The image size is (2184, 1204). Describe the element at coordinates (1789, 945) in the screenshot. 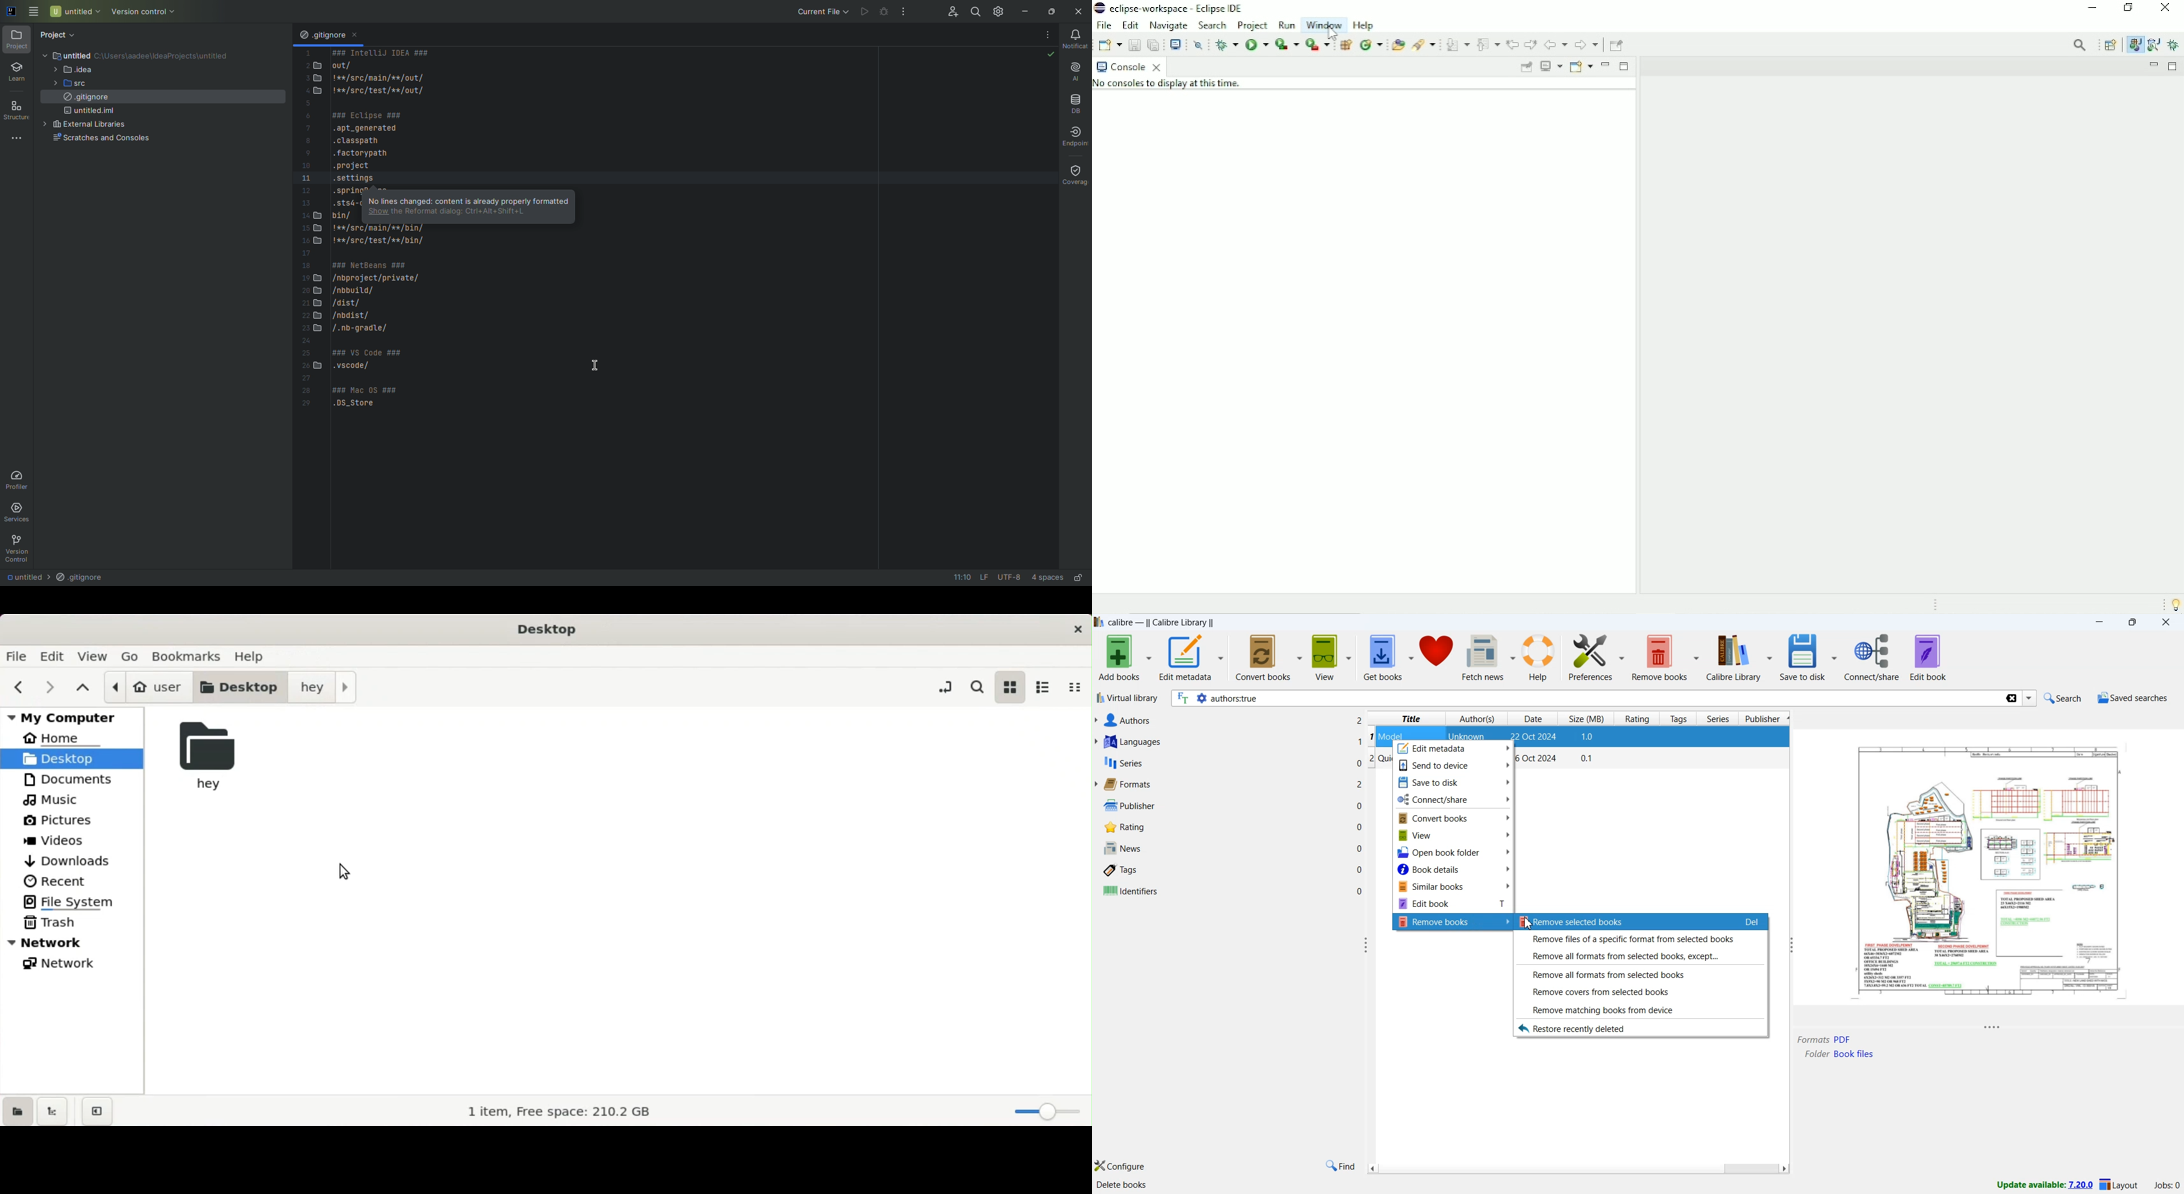

I see `customize width` at that location.